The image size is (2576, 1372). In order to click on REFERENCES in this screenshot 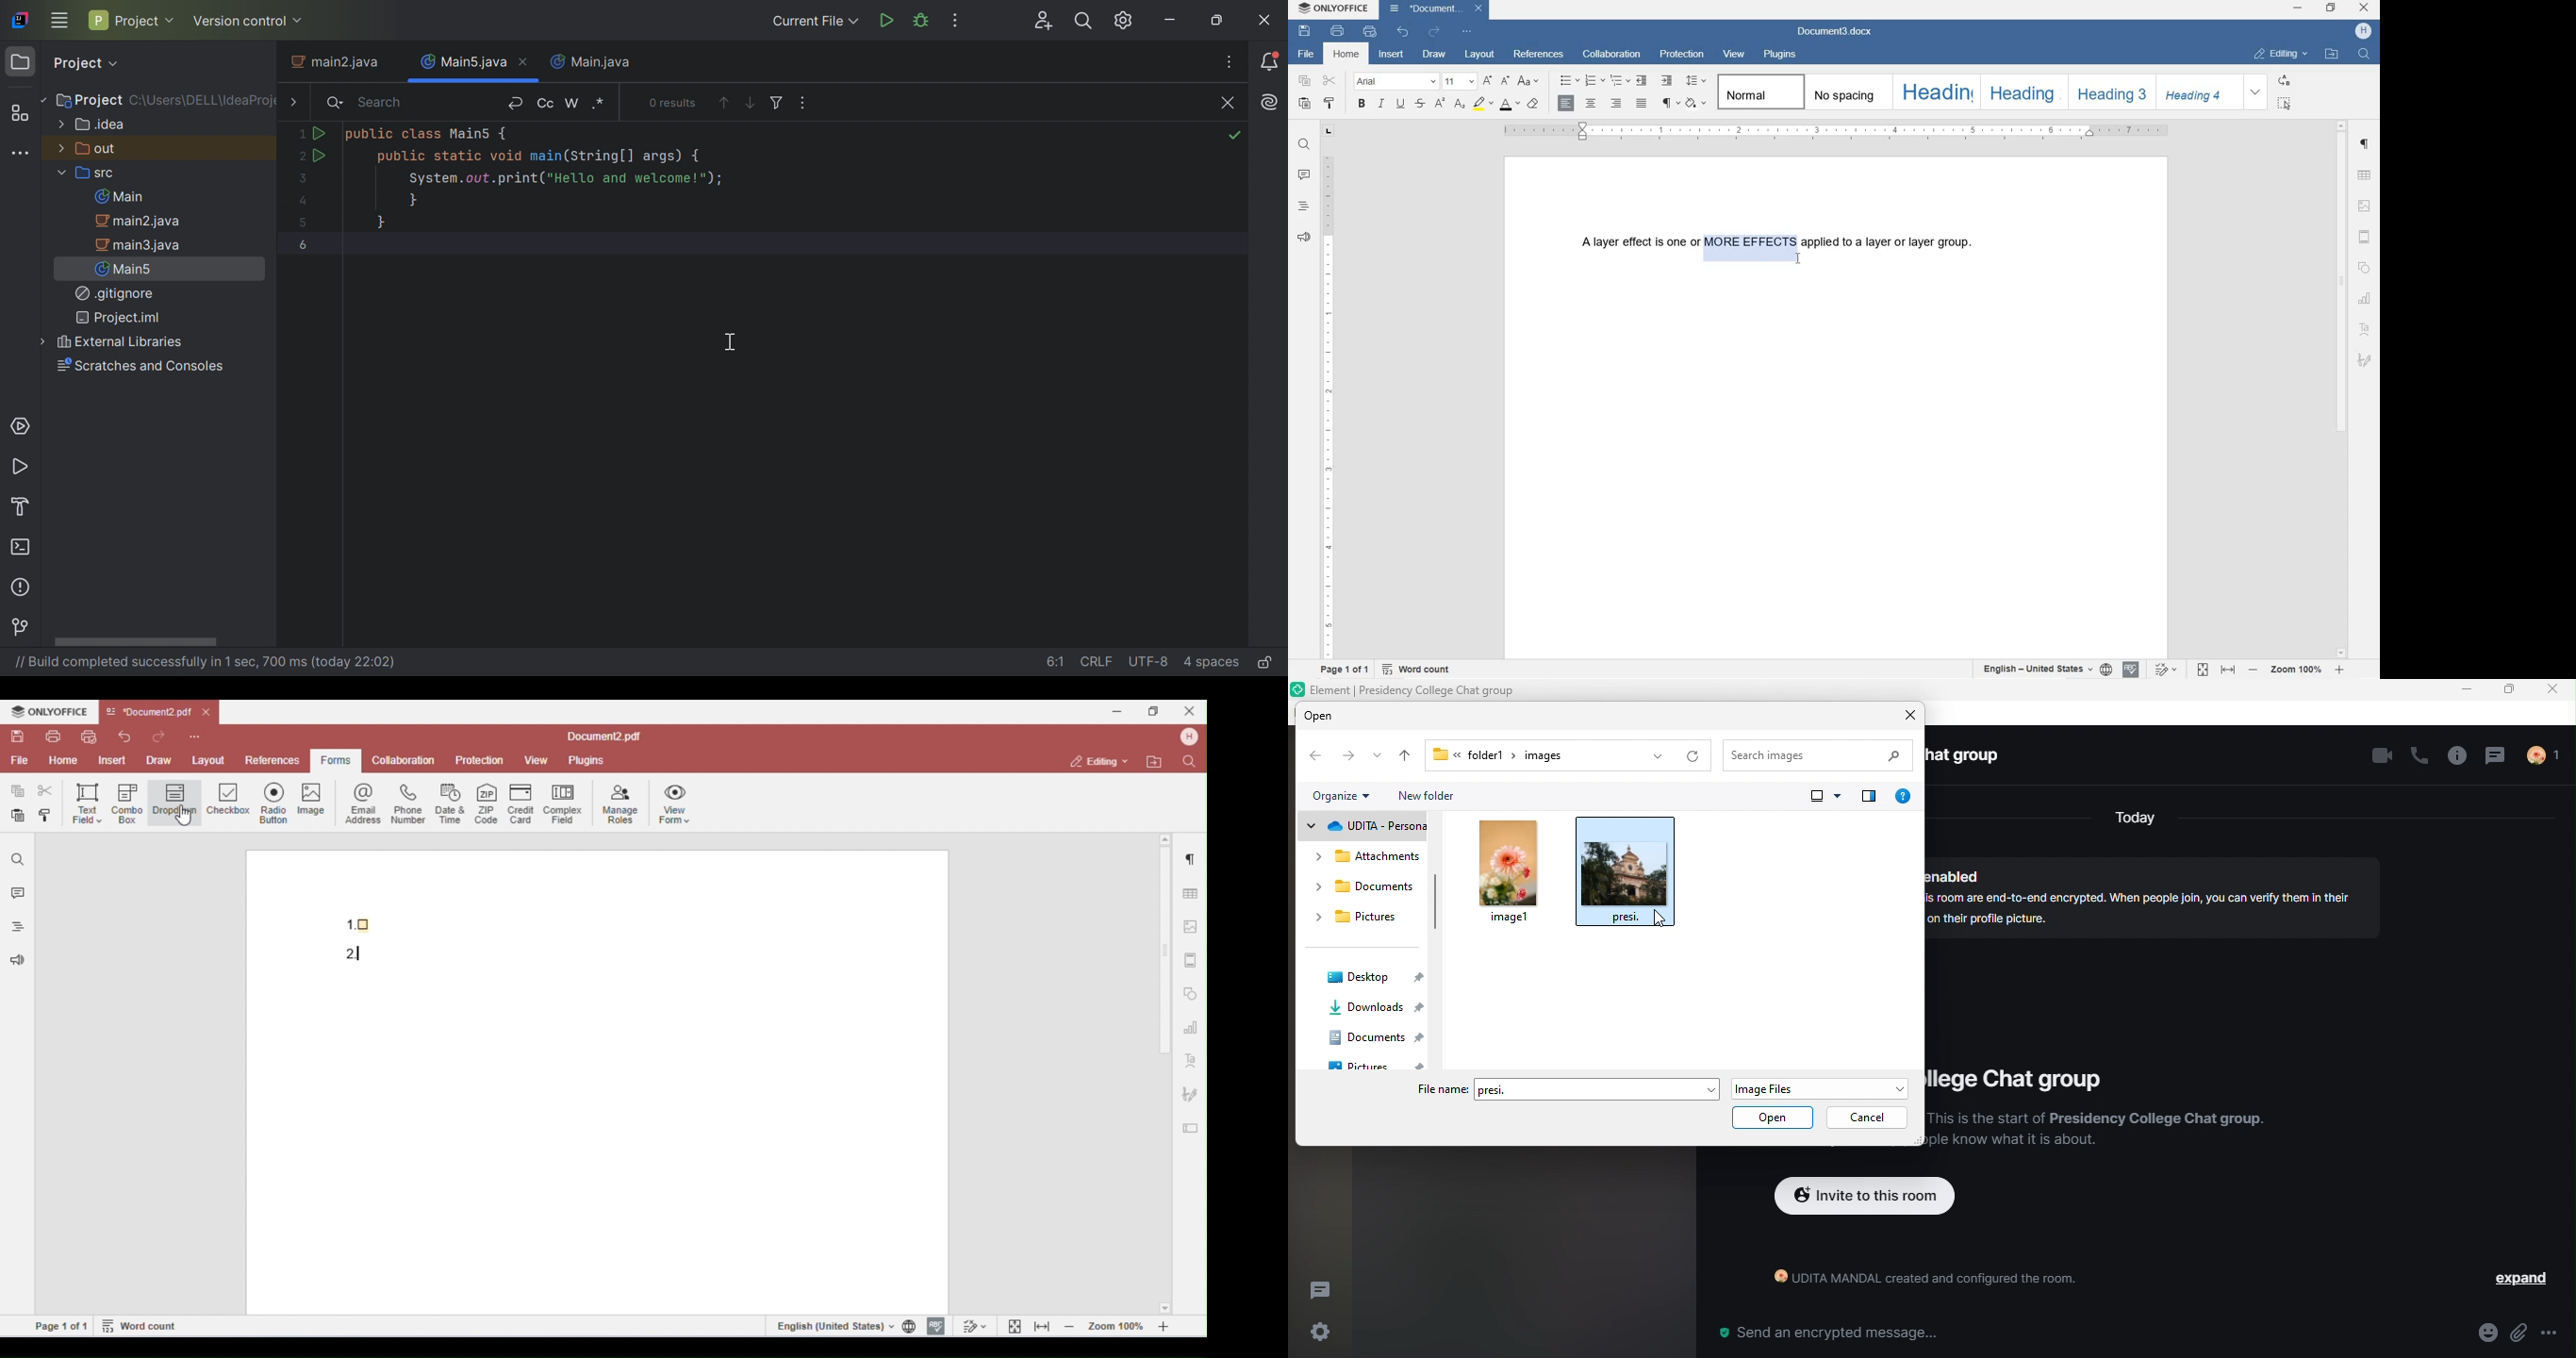, I will do `click(1540, 55)`.